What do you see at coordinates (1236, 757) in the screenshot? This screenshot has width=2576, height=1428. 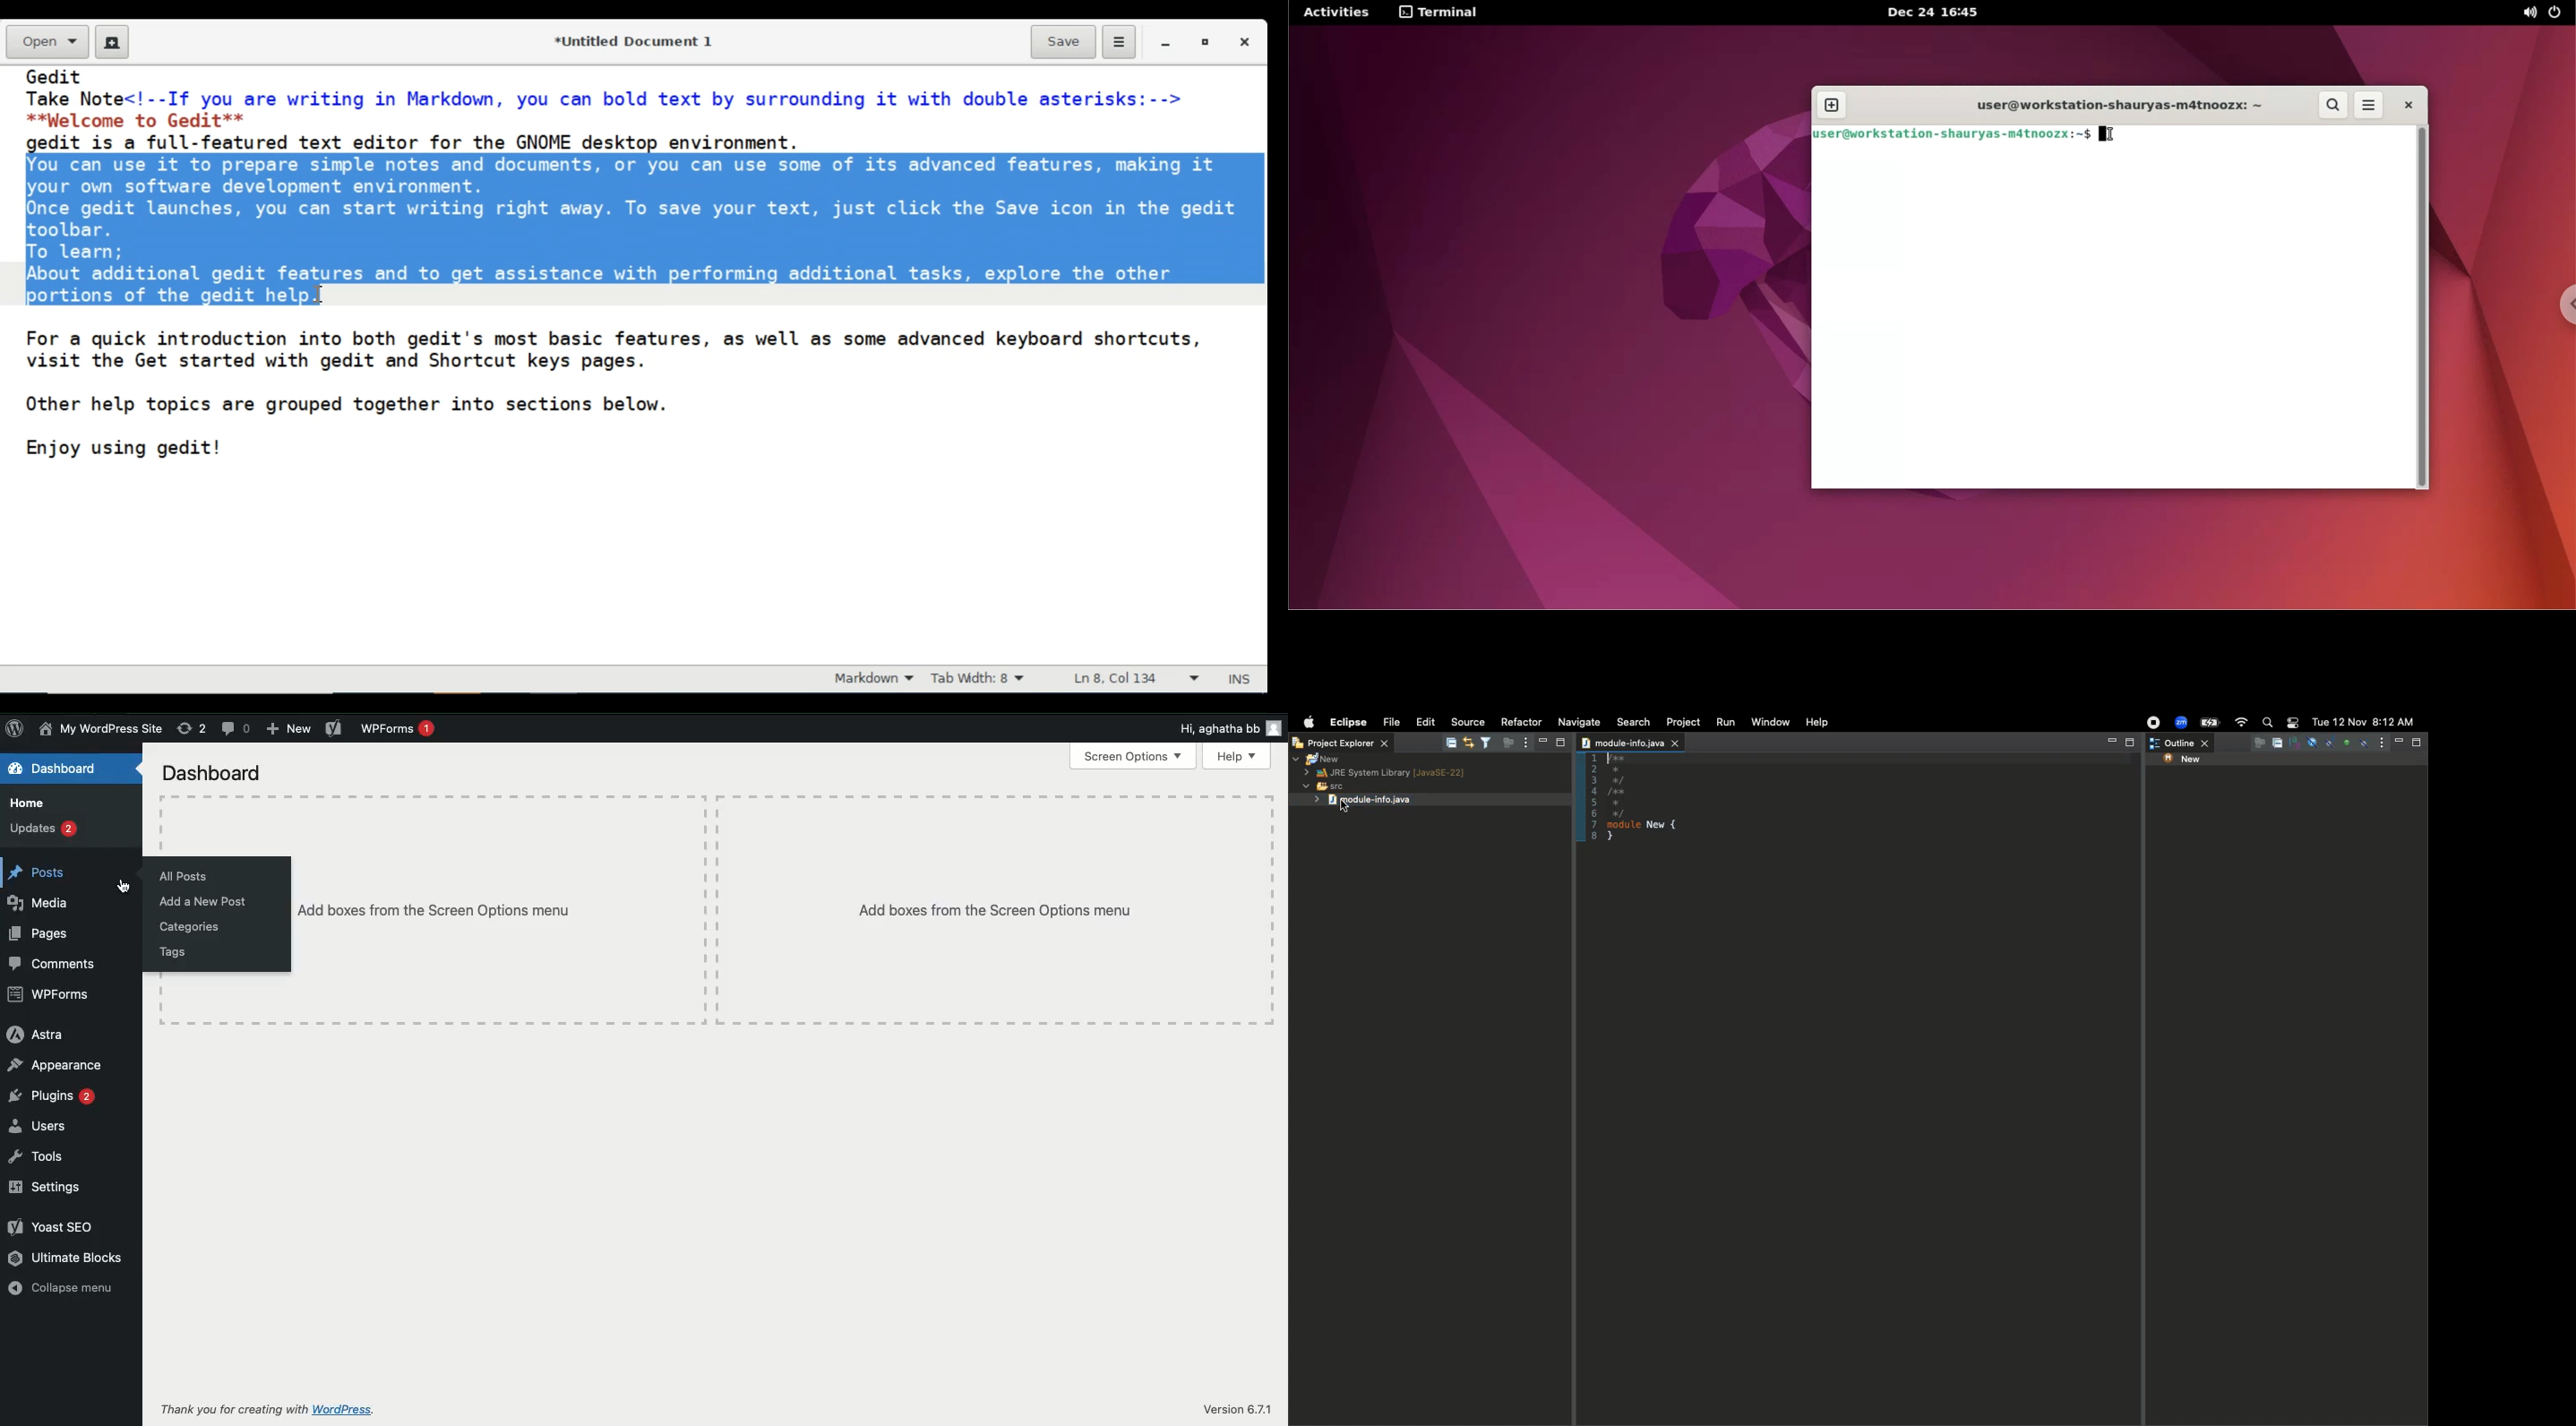 I see `Help` at bounding box center [1236, 757].